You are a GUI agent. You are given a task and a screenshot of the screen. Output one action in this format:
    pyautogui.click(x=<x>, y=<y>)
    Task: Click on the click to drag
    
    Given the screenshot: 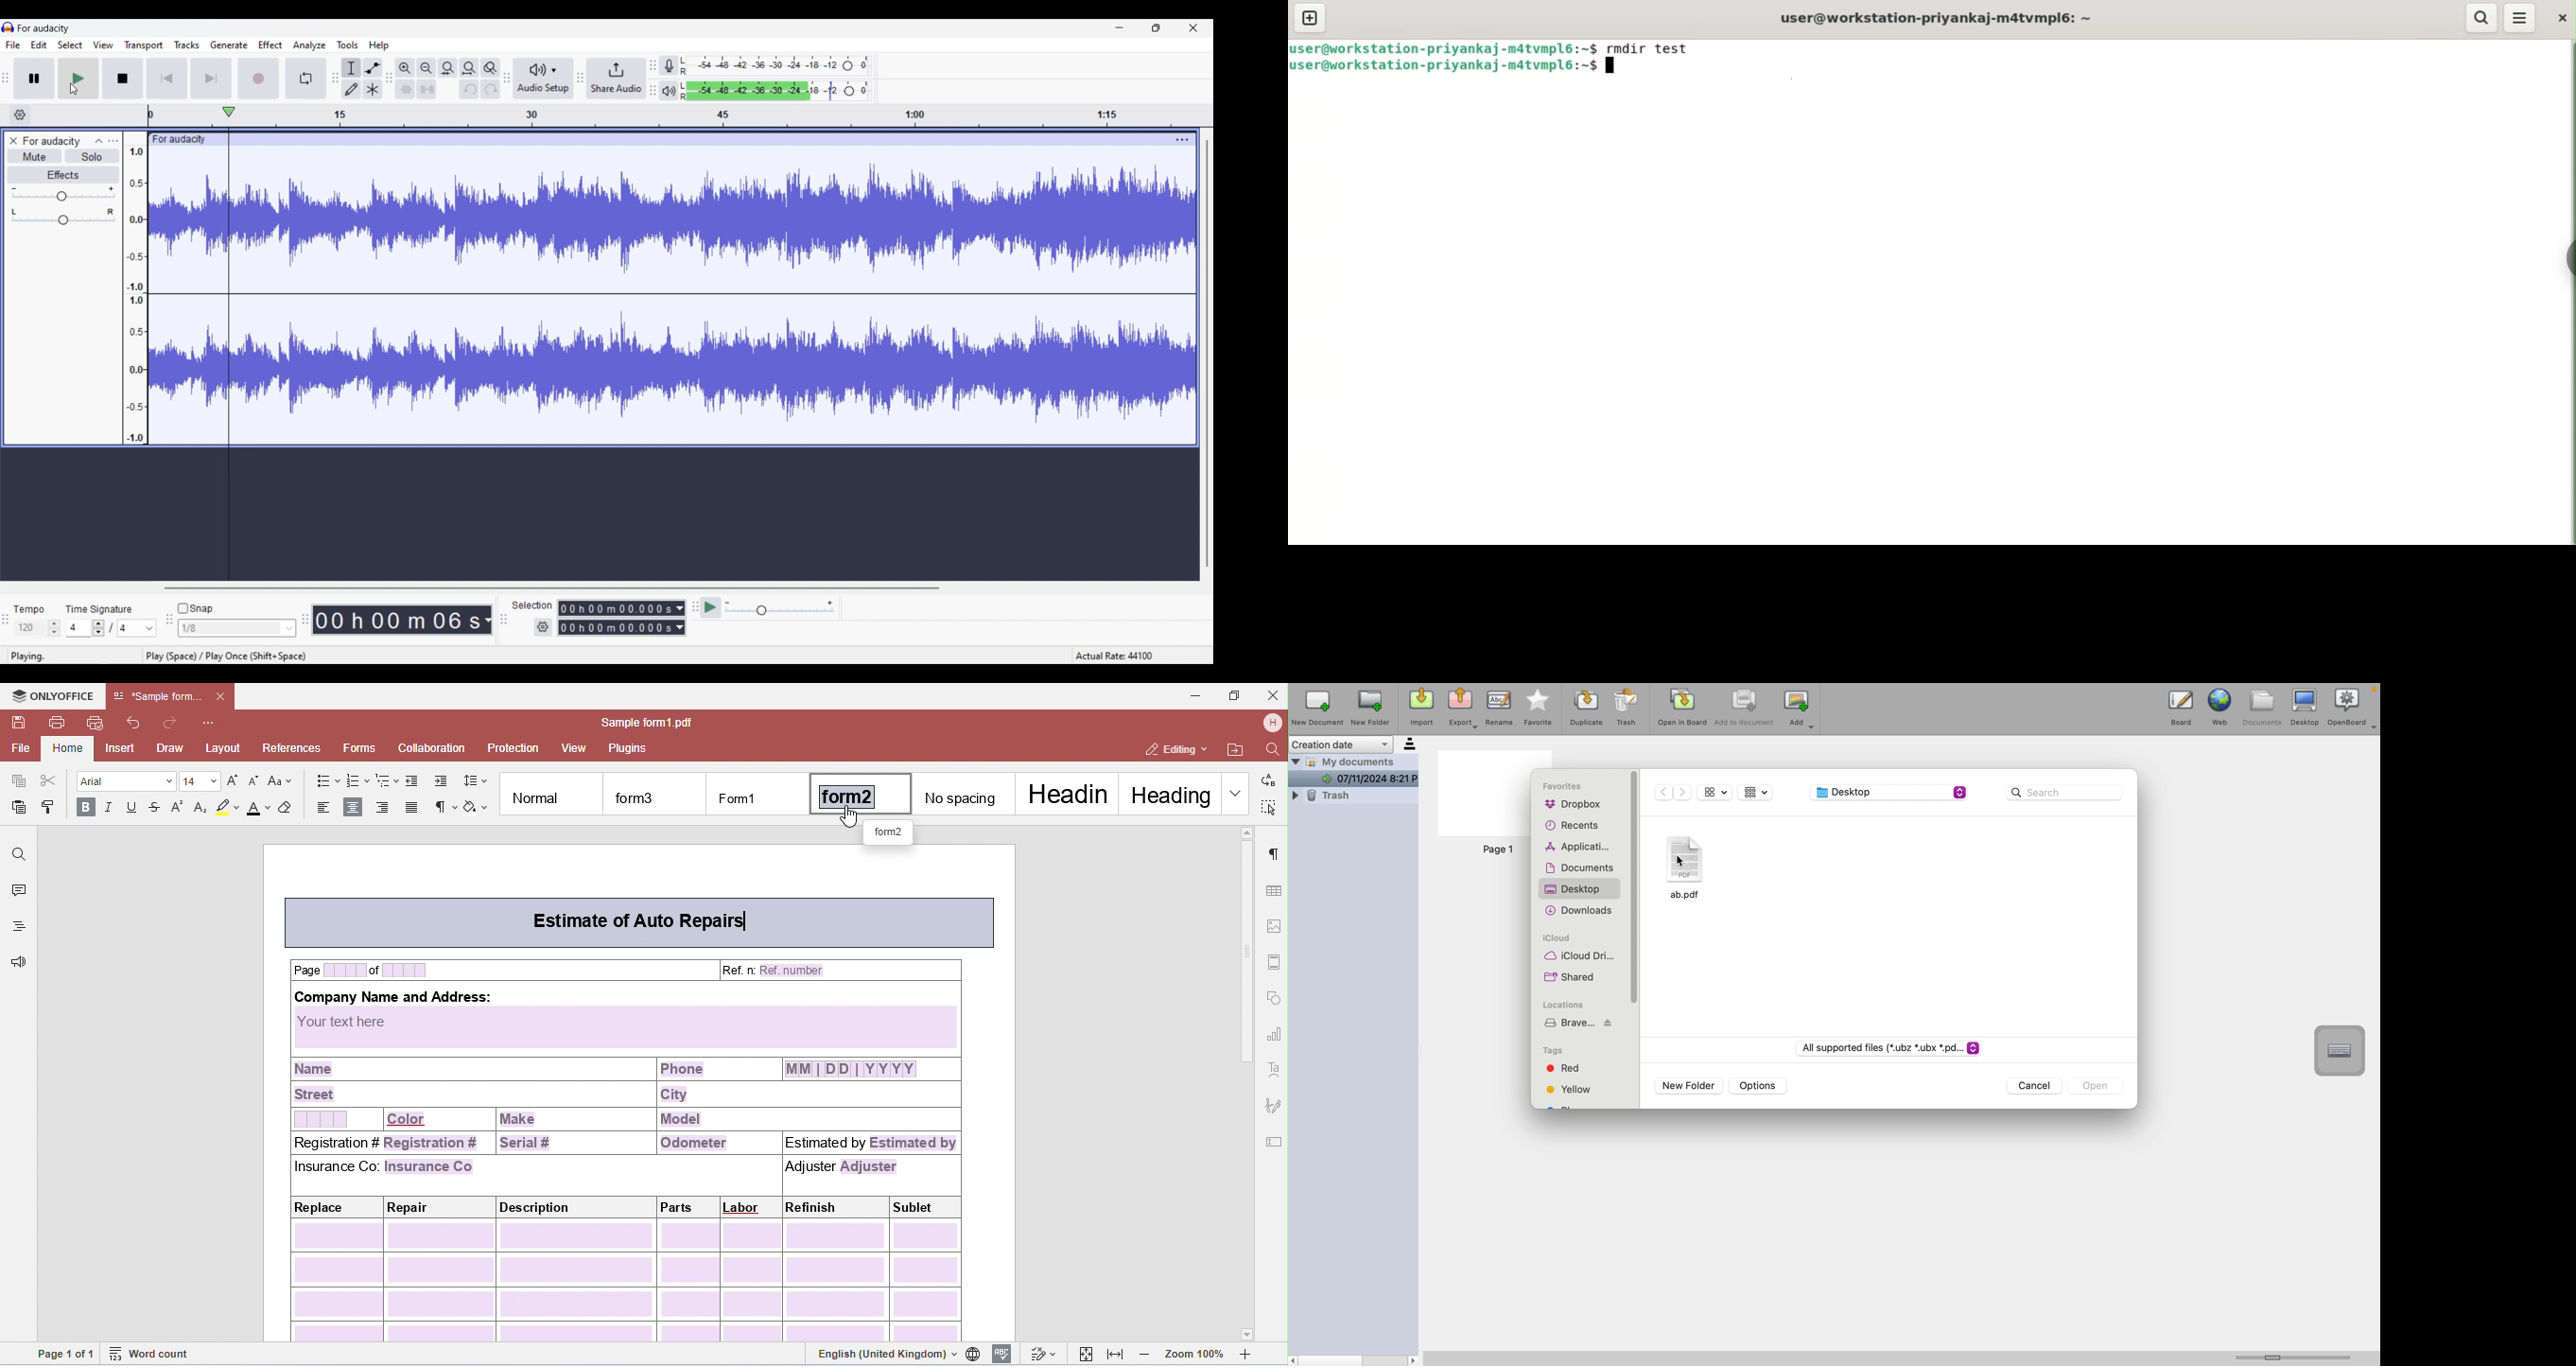 What is the action you would take?
    pyautogui.click(x=659, y=139)
    